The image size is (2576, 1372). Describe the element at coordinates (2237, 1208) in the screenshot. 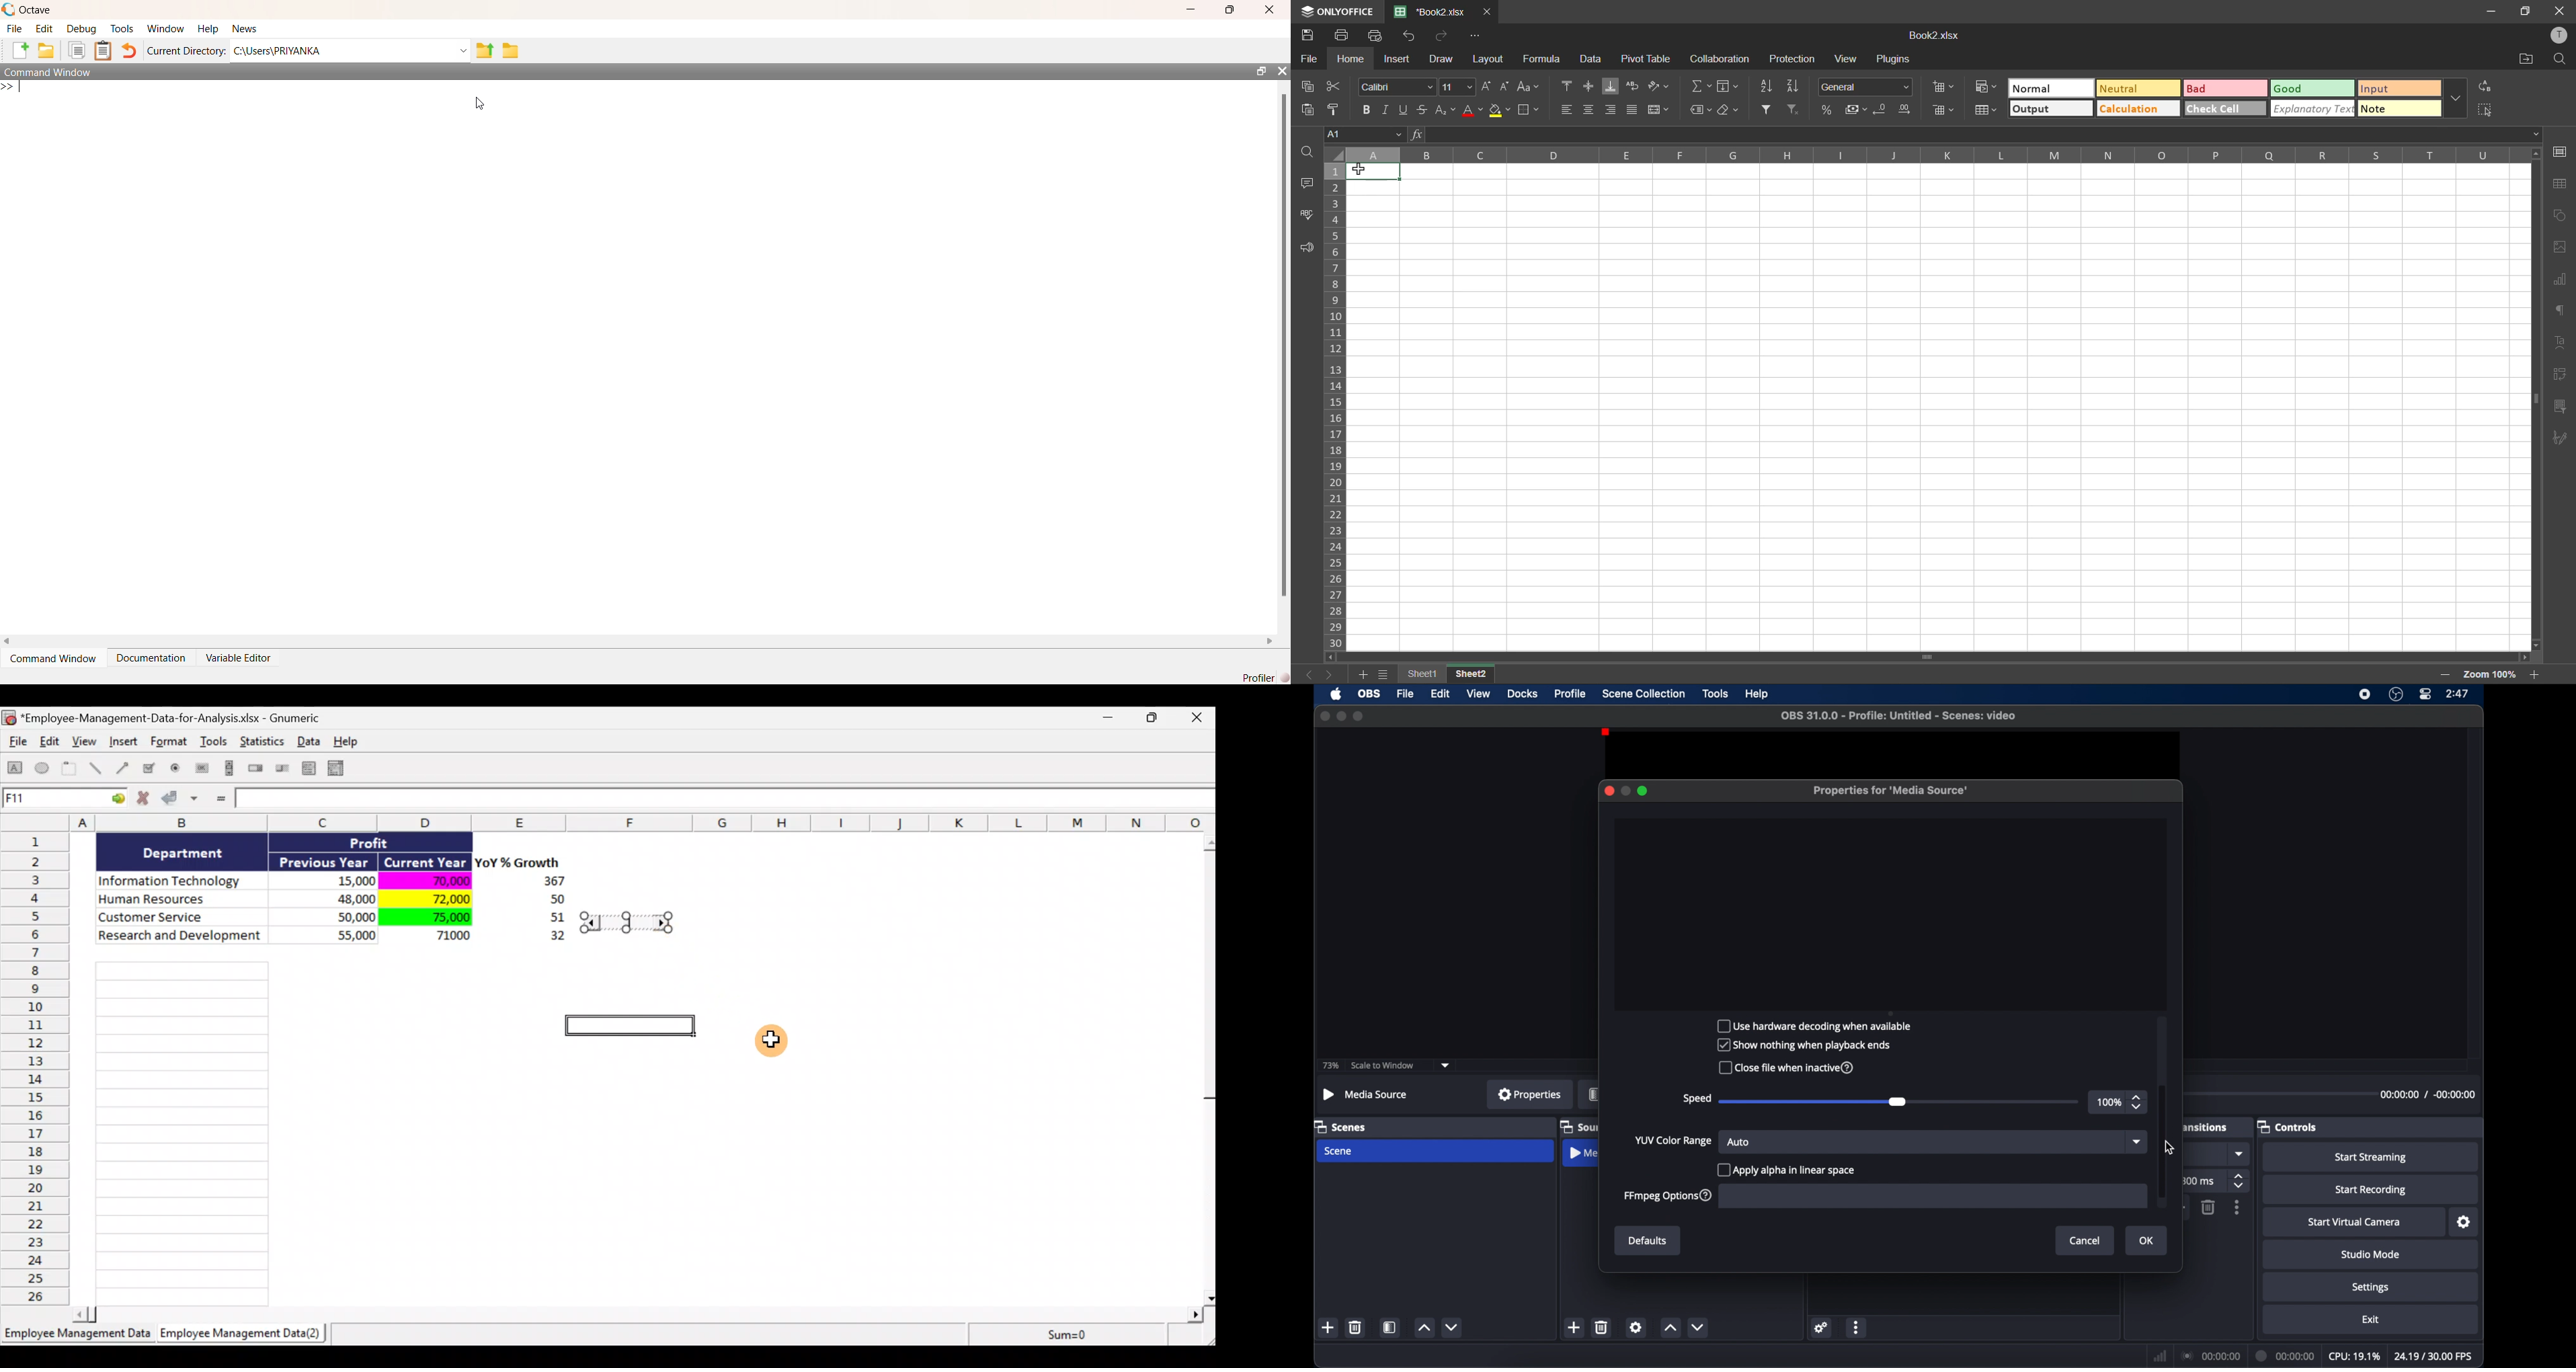

I see `more options` at that location.